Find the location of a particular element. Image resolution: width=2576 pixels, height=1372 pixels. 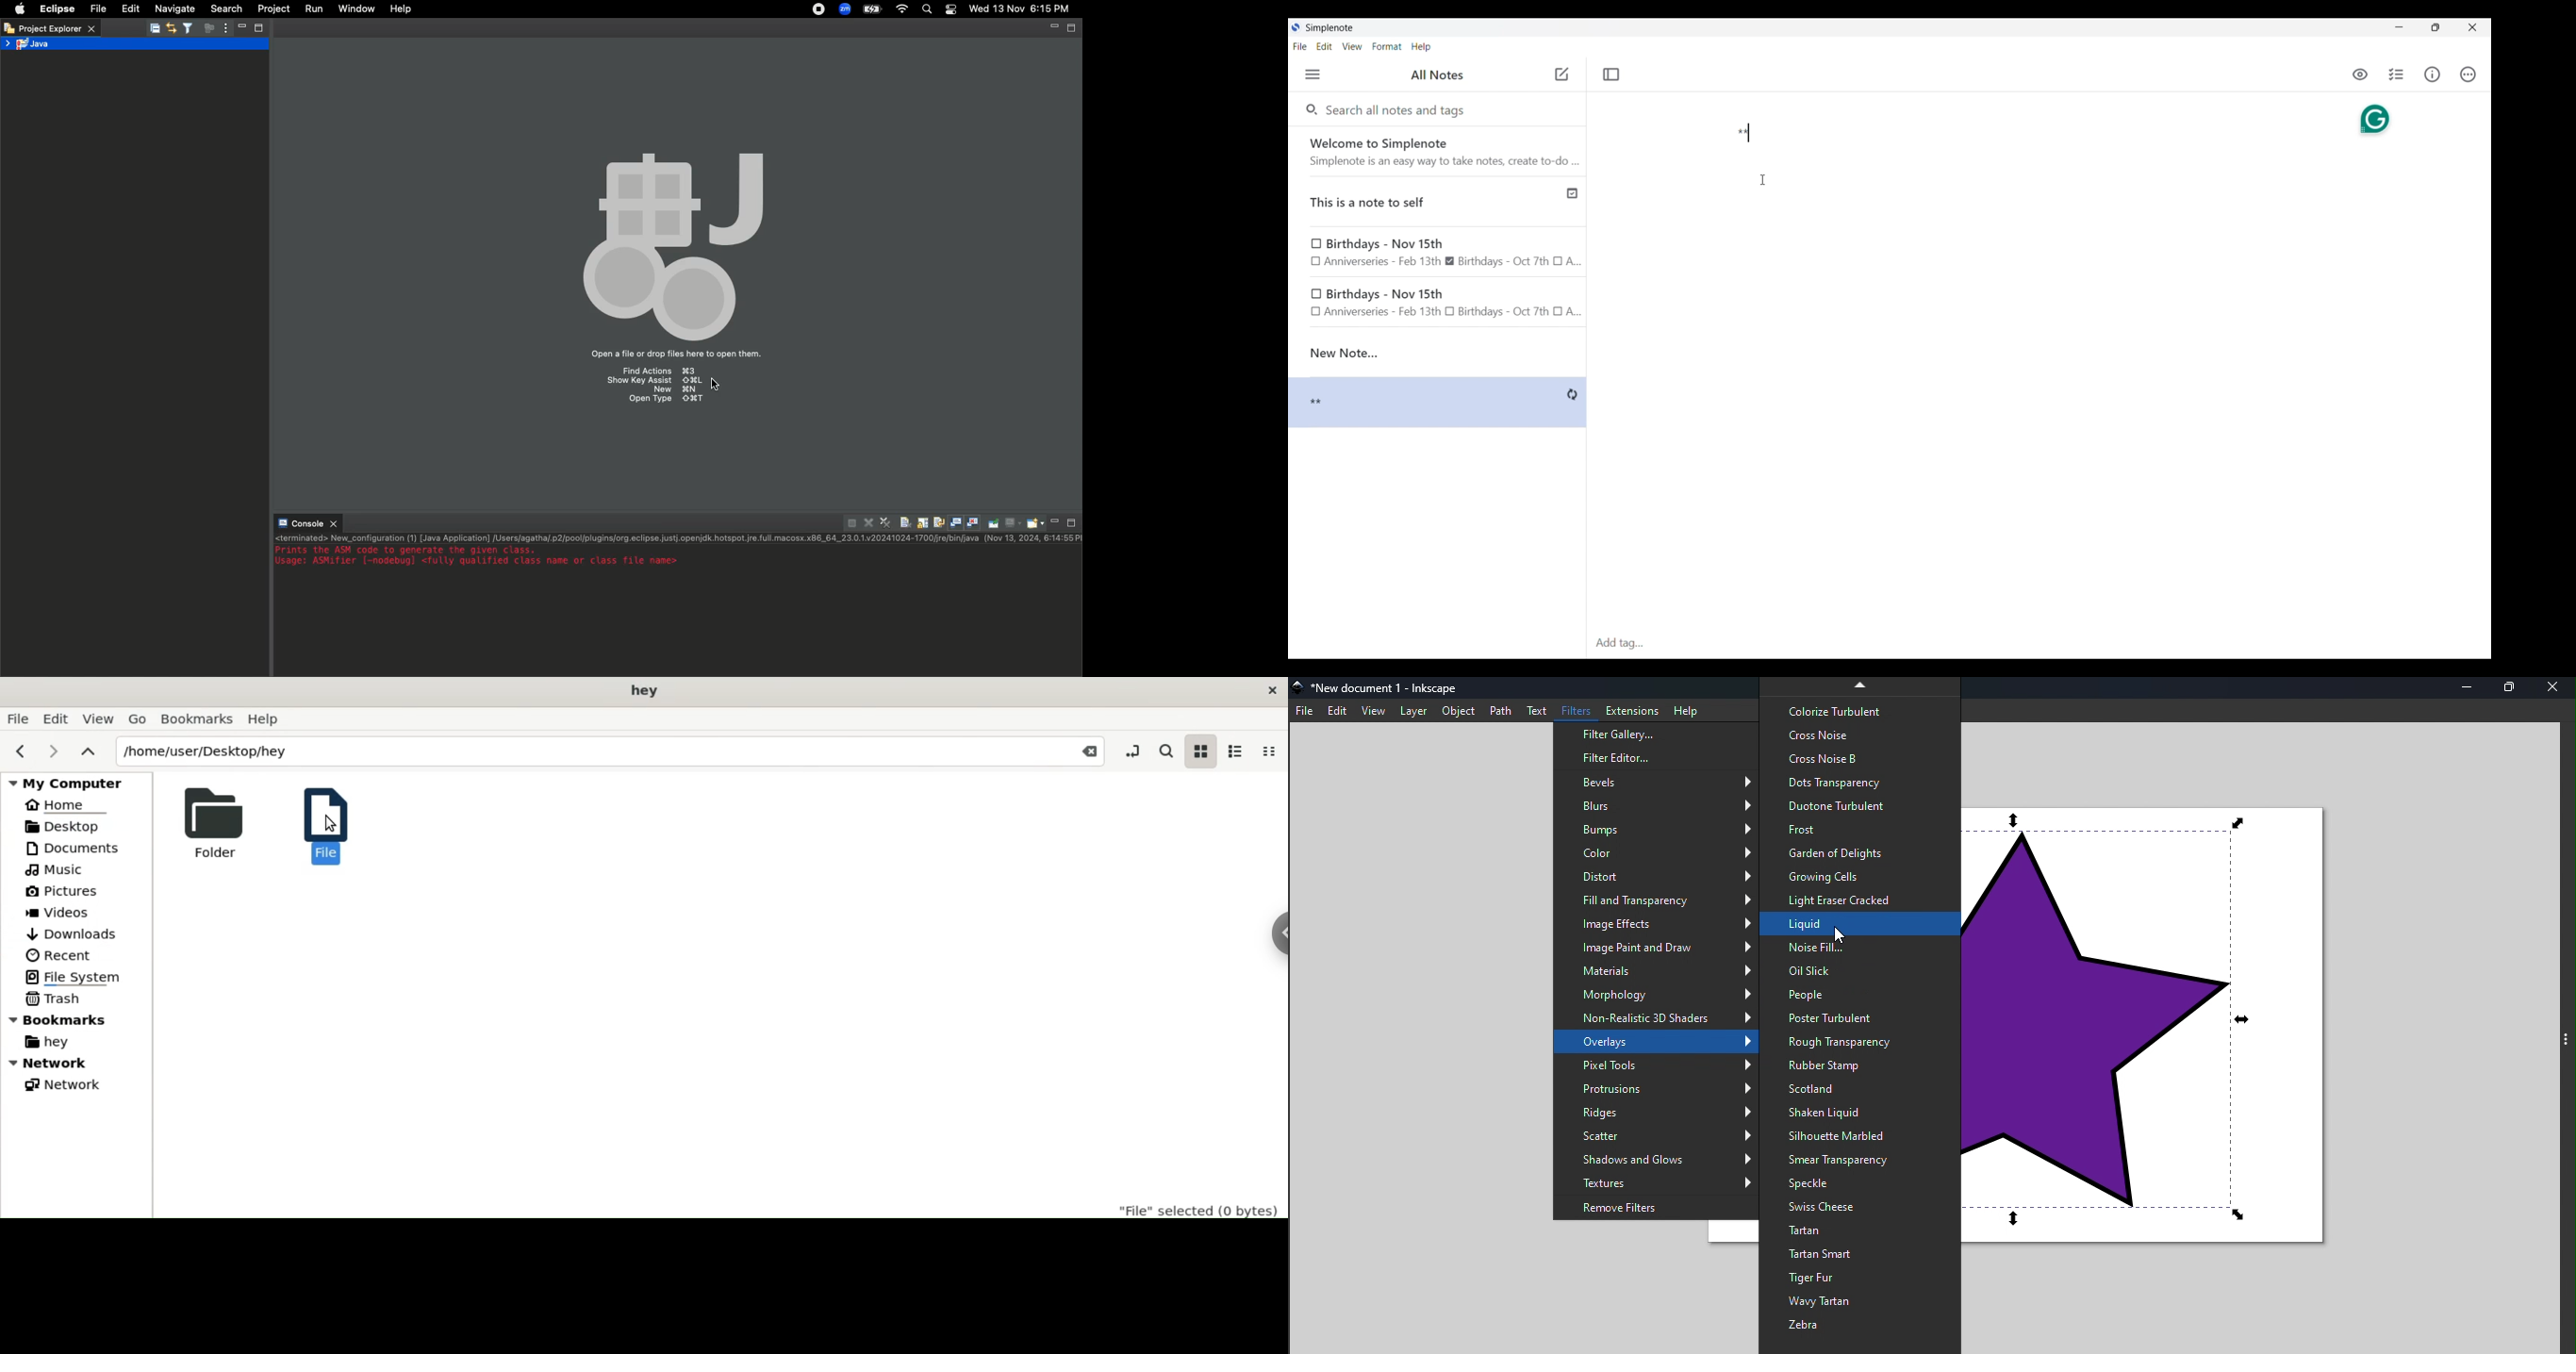

Duotone turbulent is located at coordinates (1859, 806).